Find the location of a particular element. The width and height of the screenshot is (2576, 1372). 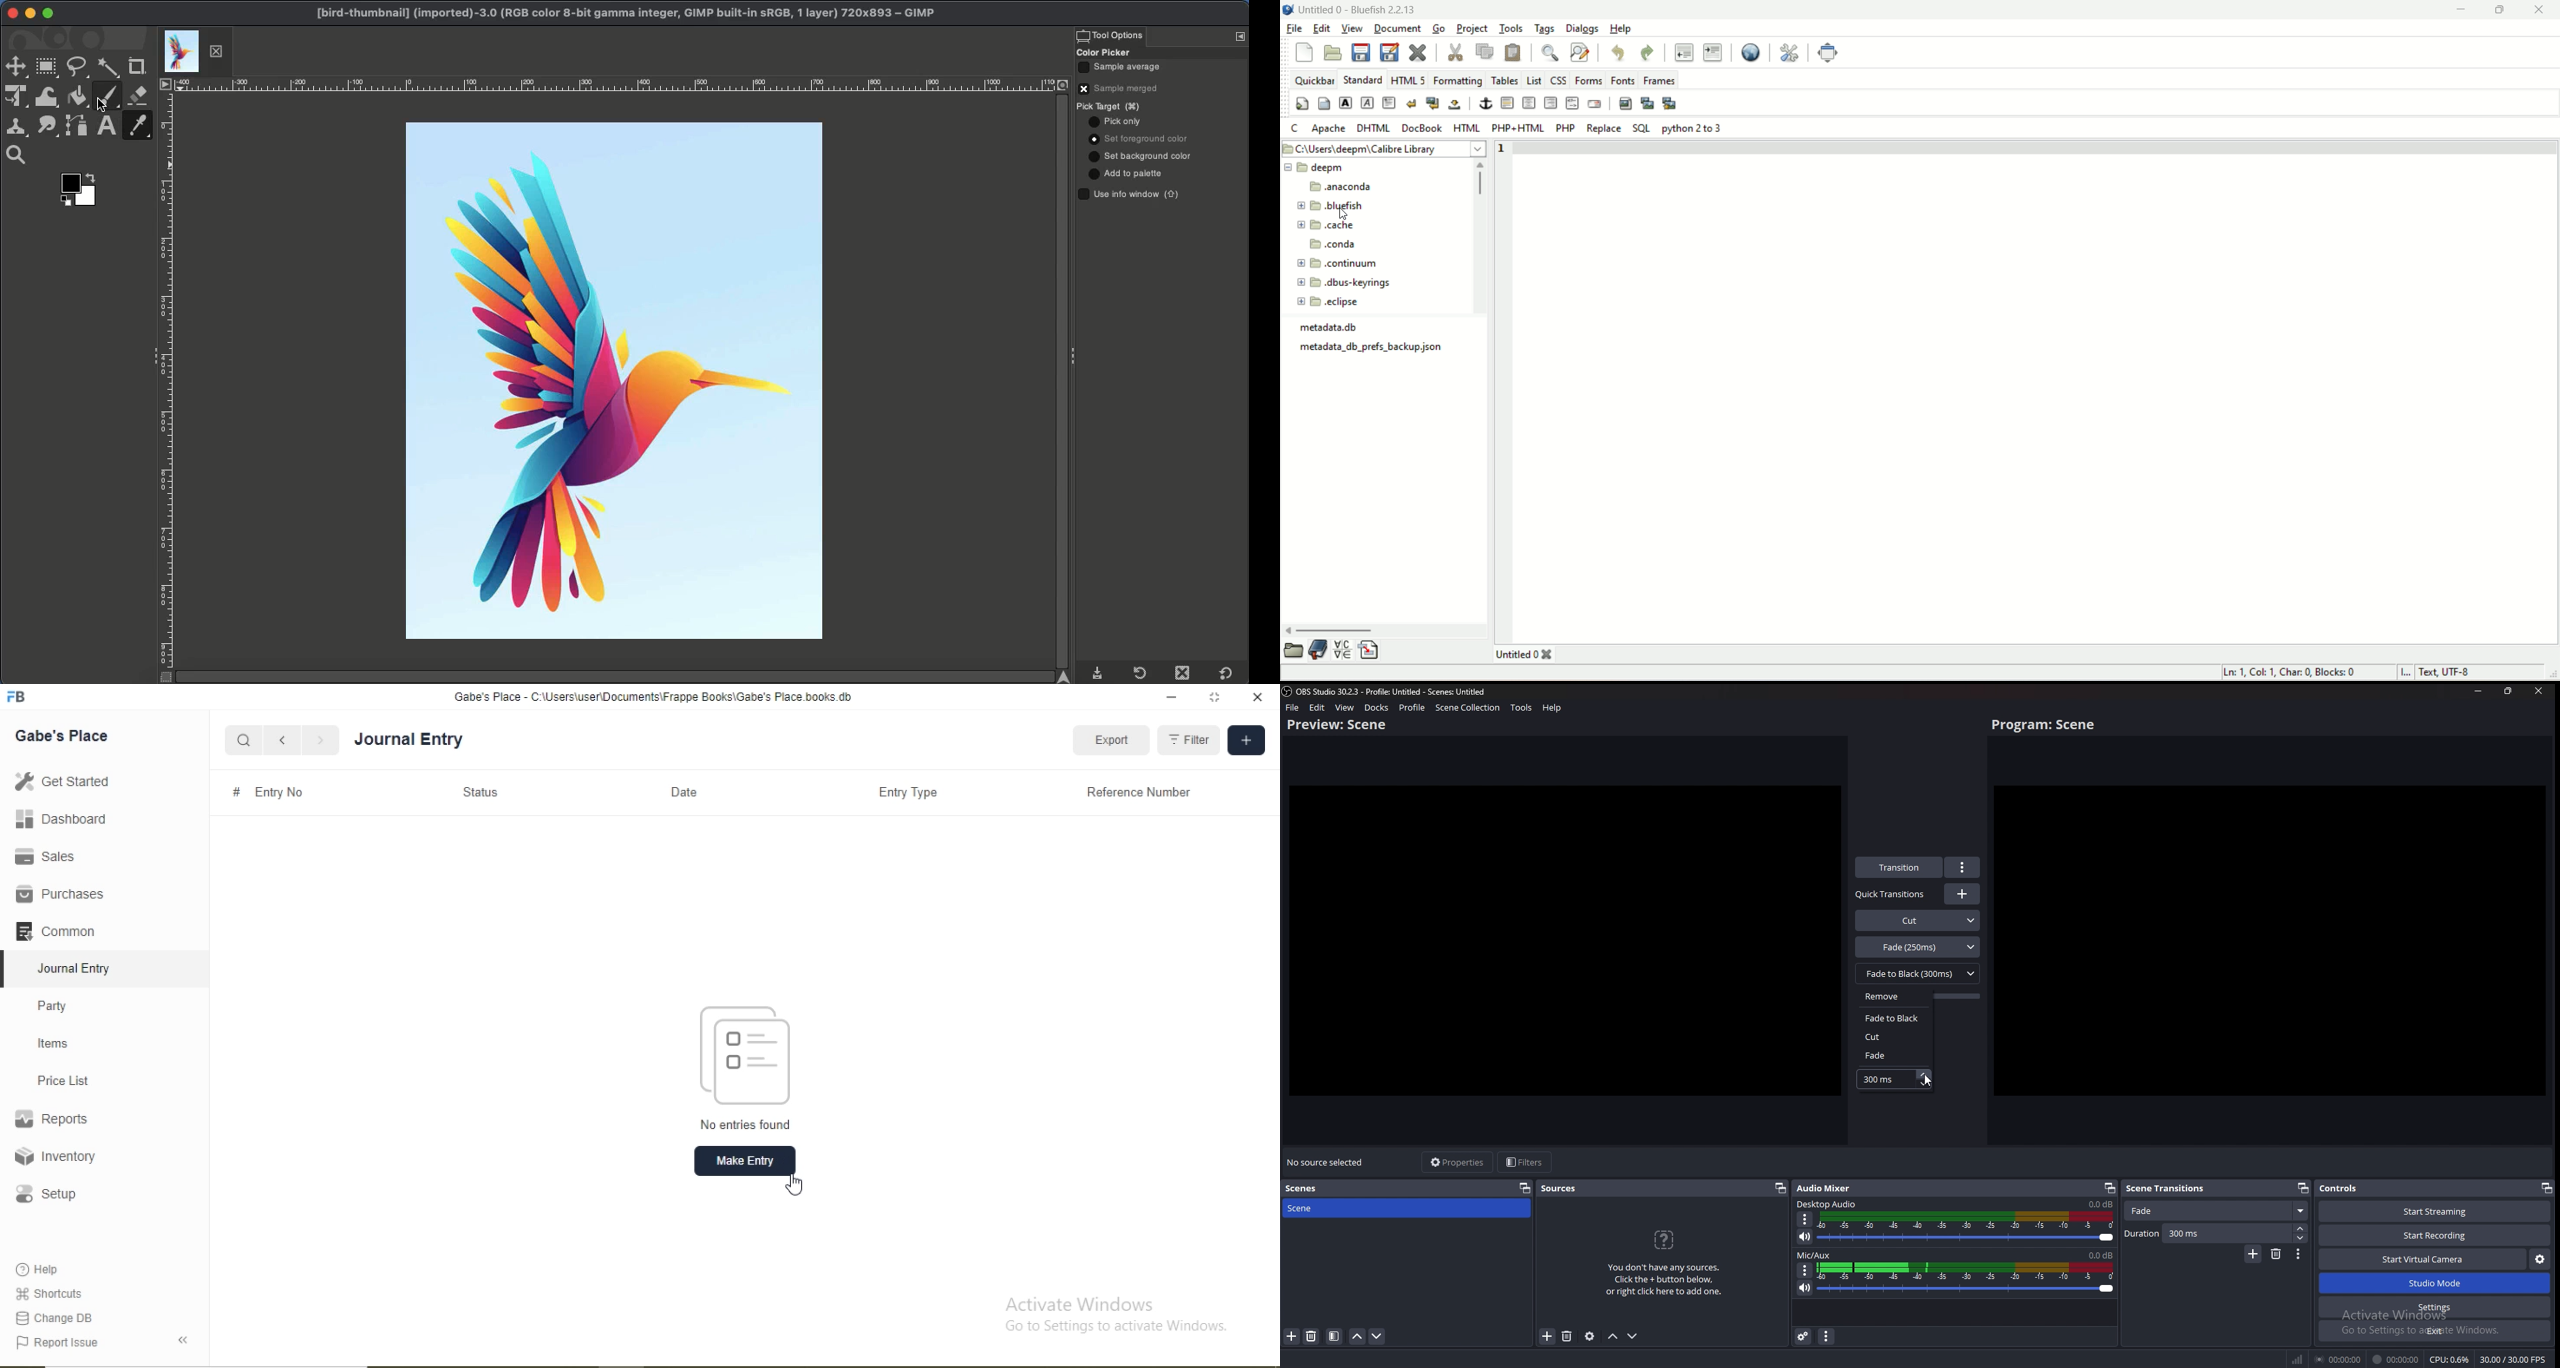

Pop out is located at coordinates (2109, 1189).